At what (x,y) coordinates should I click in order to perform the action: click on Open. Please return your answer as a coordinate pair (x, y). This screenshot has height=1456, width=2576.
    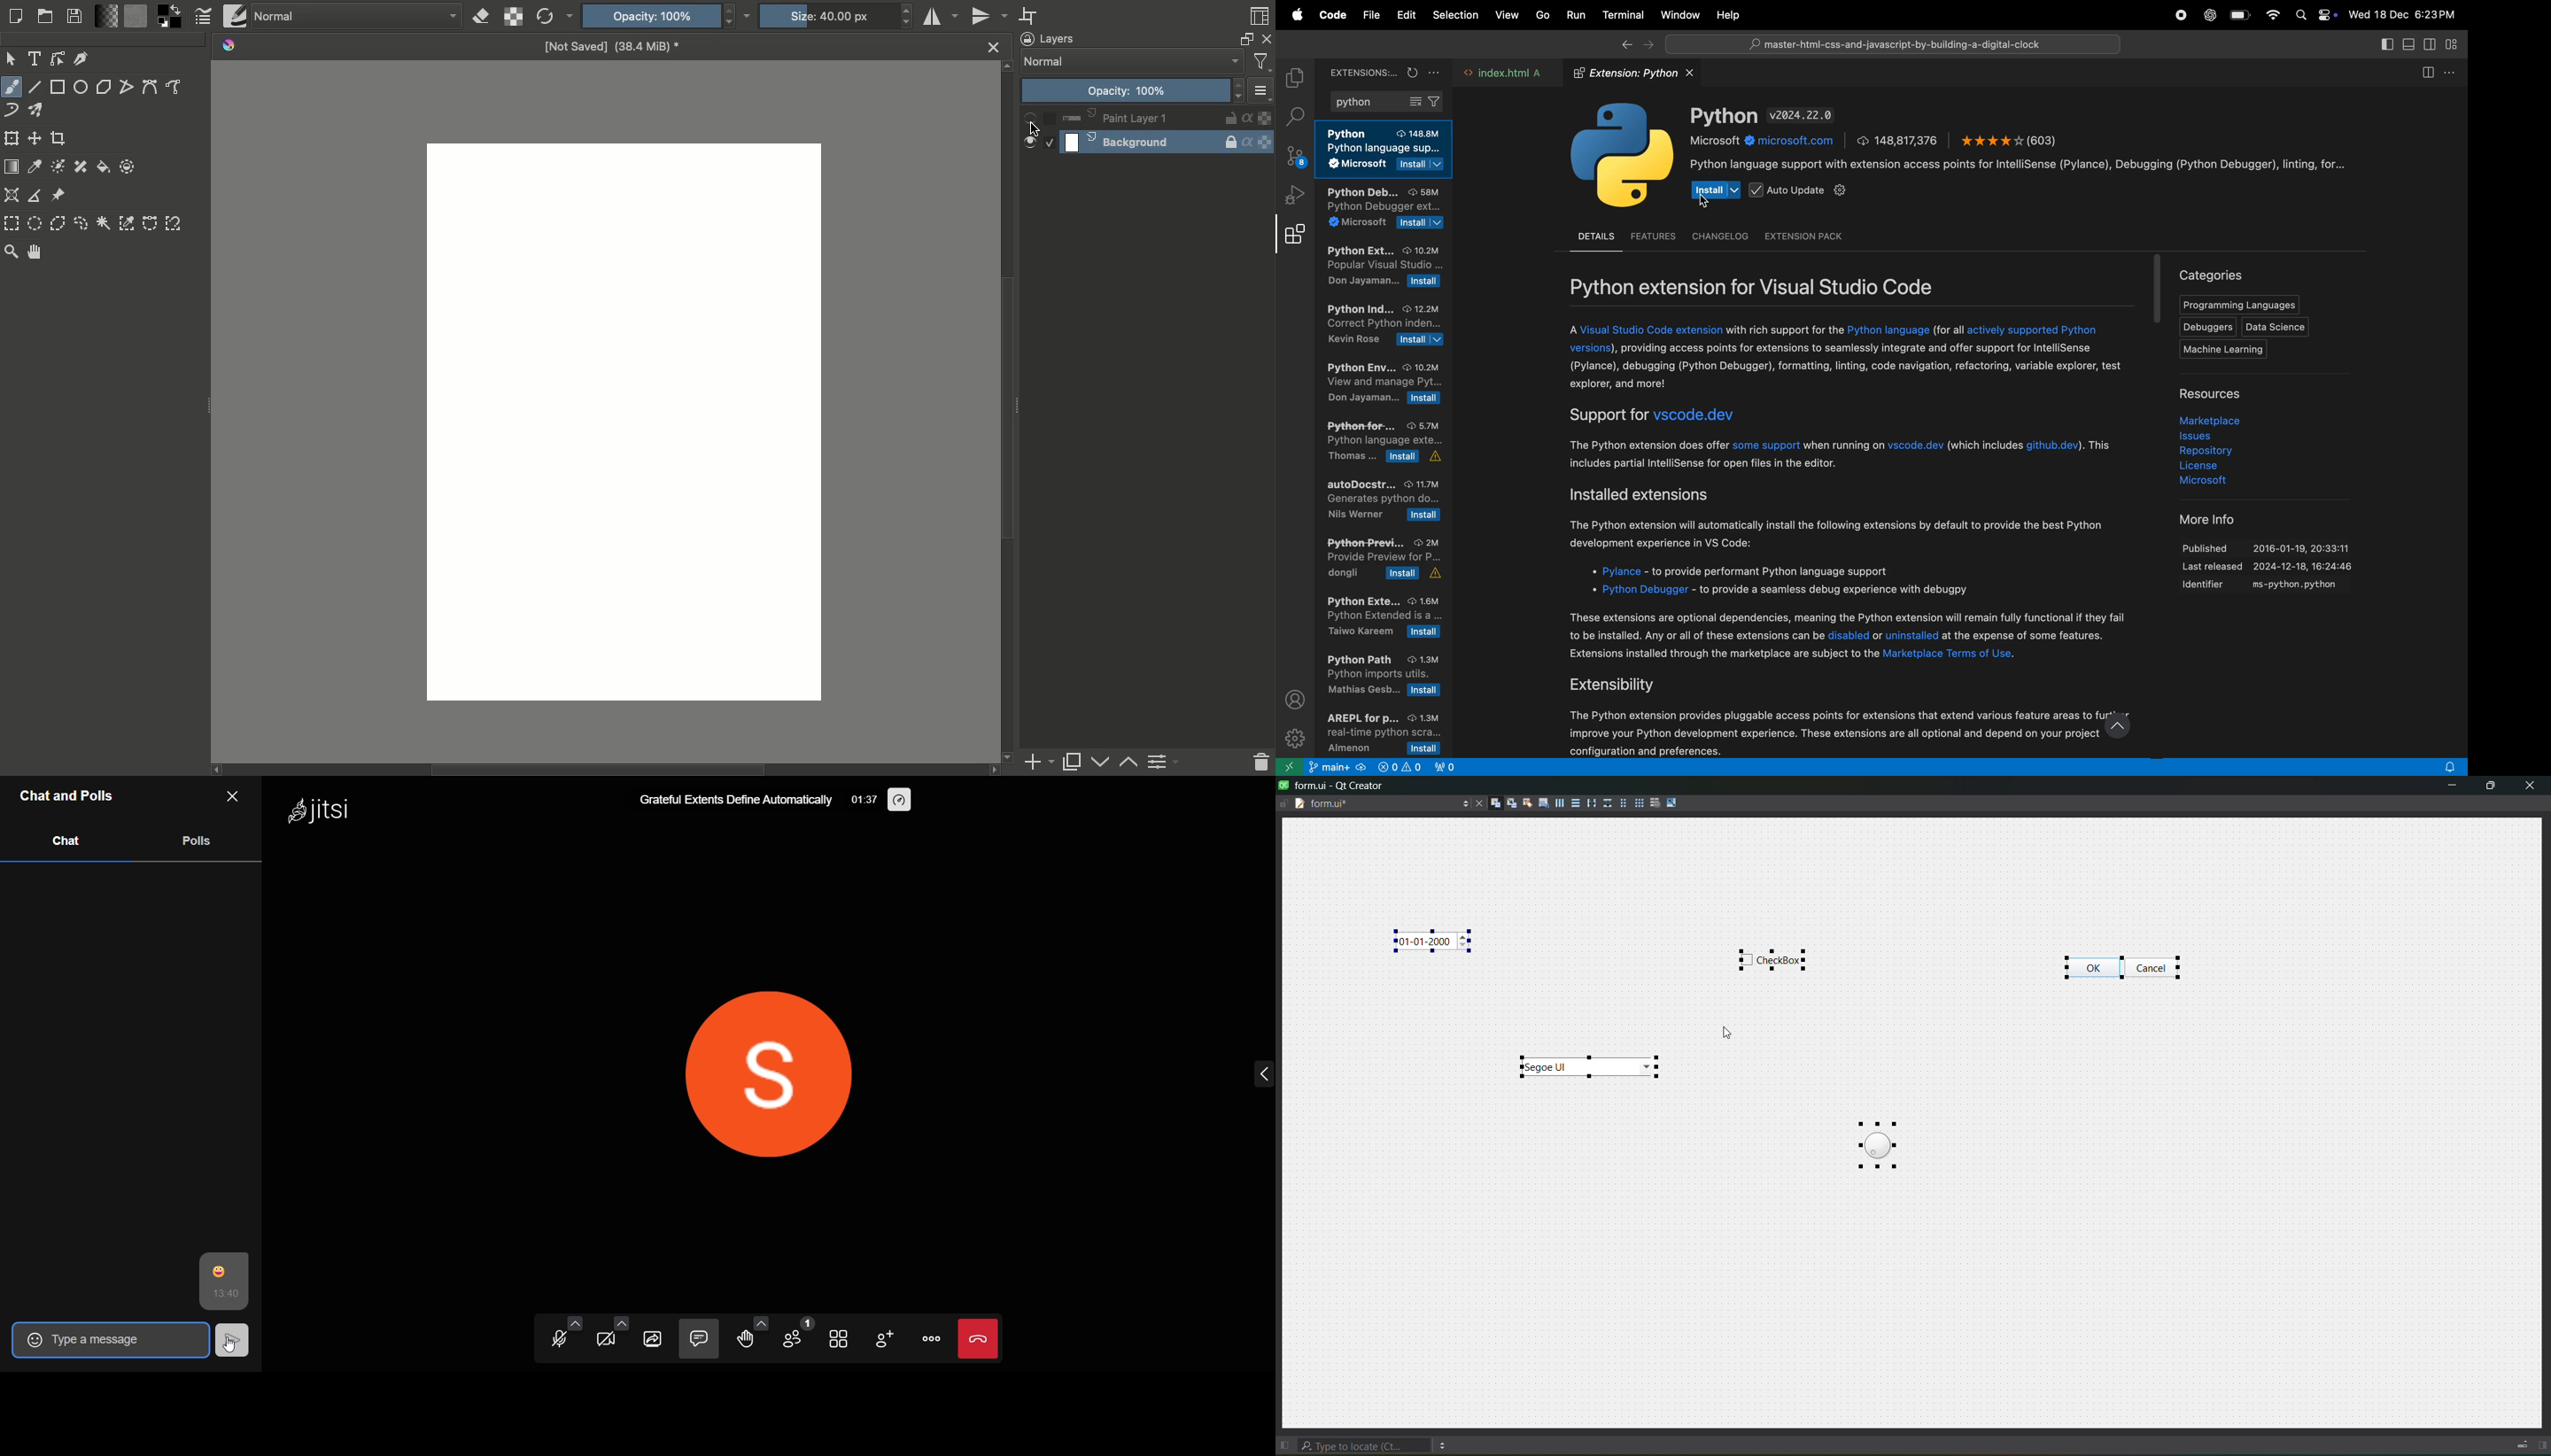
    Looking at the image, I should click on (46, 18).